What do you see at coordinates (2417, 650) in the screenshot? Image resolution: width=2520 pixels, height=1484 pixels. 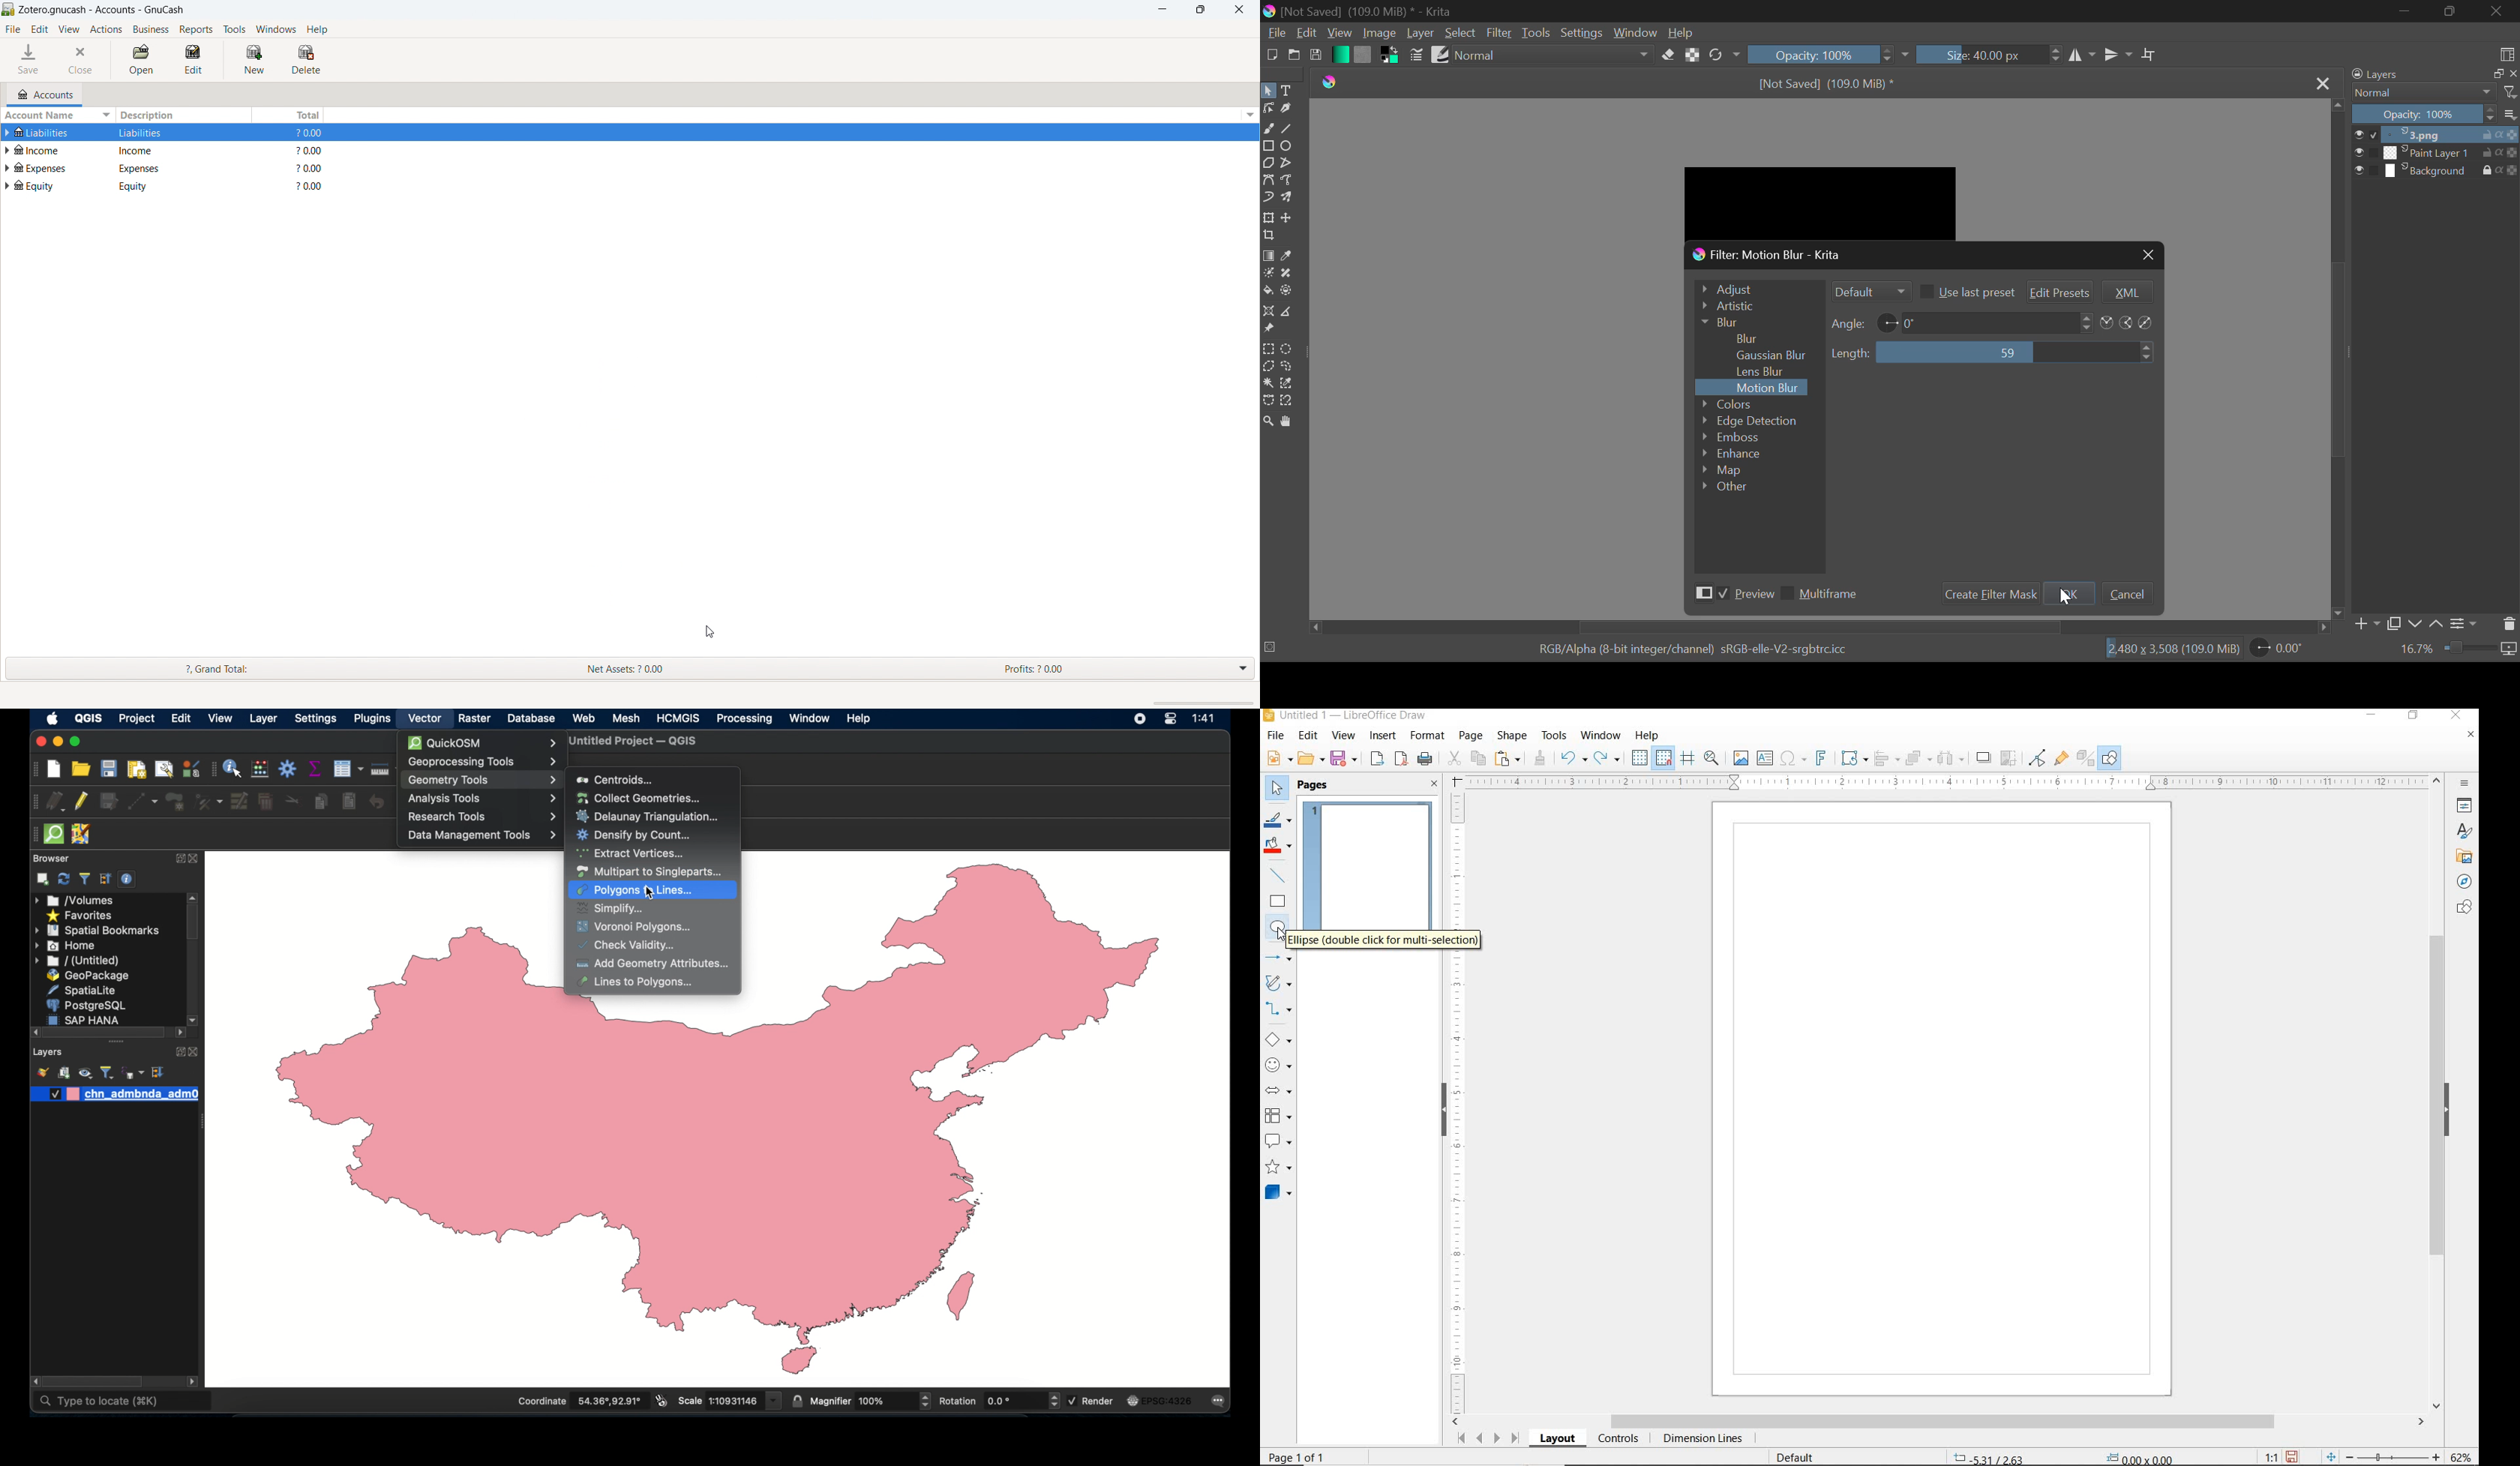 I see `16.7%` at bounding box center [2417, 650].